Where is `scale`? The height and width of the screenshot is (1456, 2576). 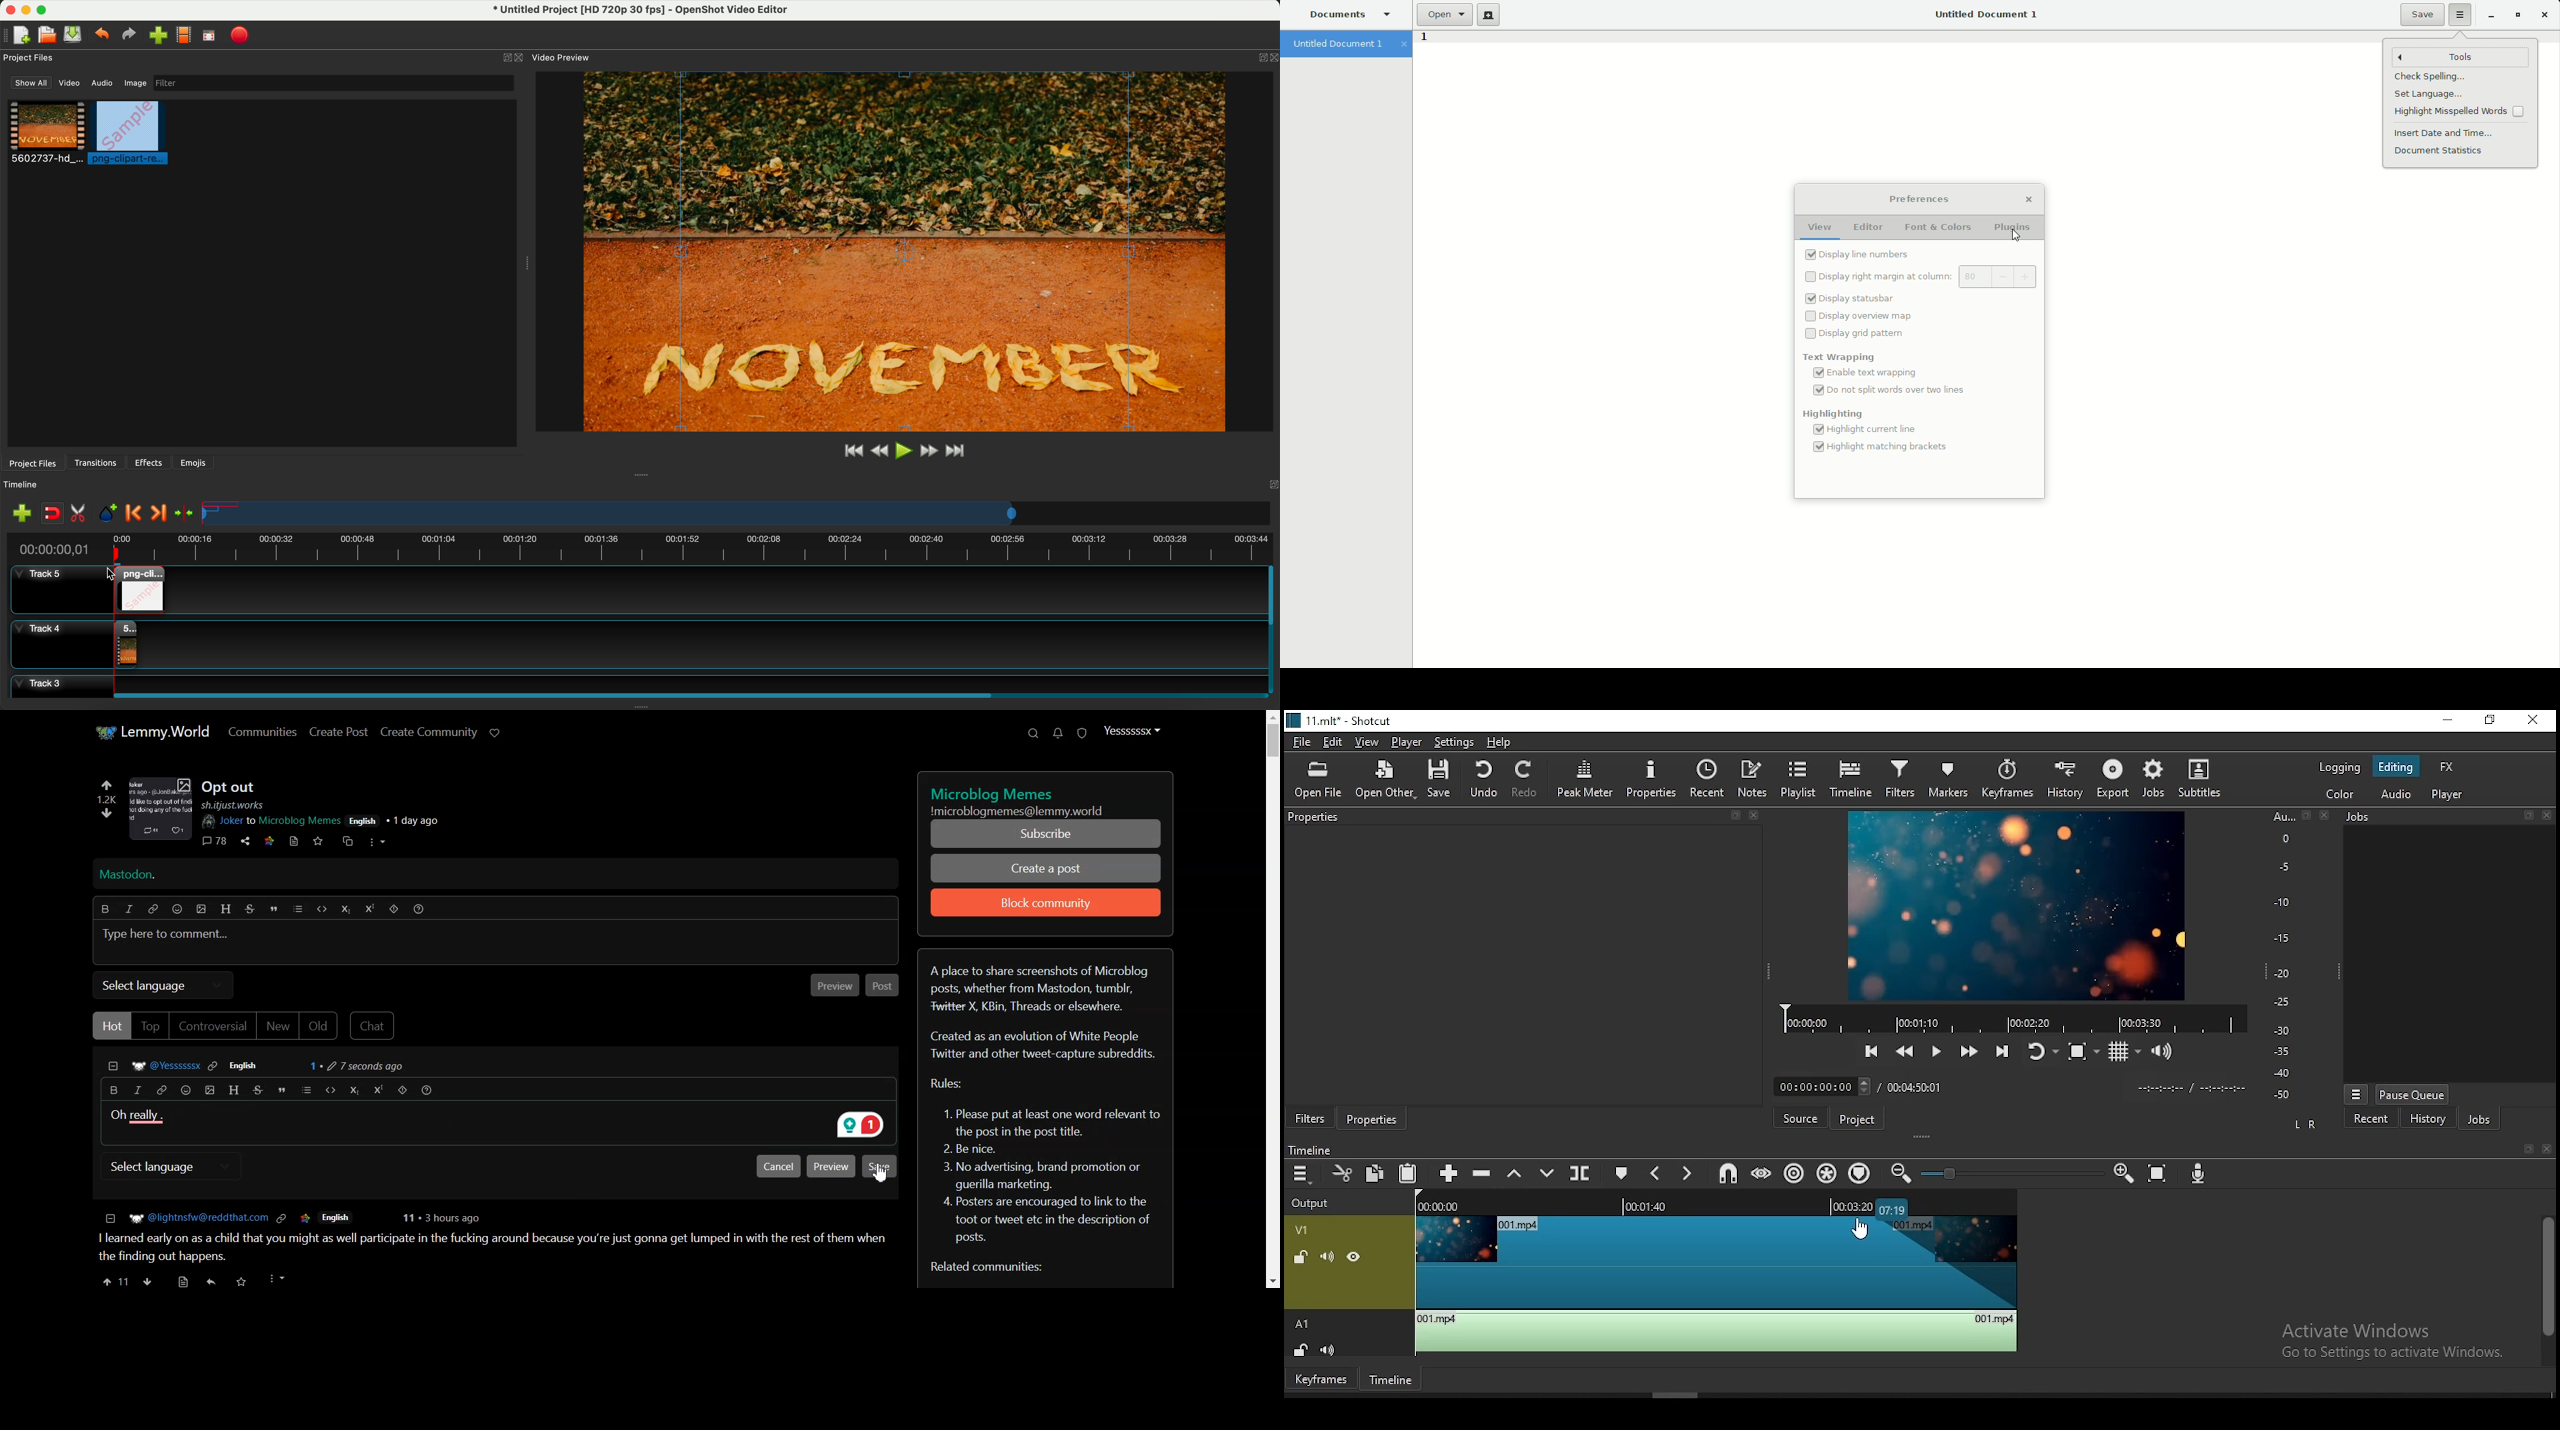 scale is located at coordinates (2283, 958).